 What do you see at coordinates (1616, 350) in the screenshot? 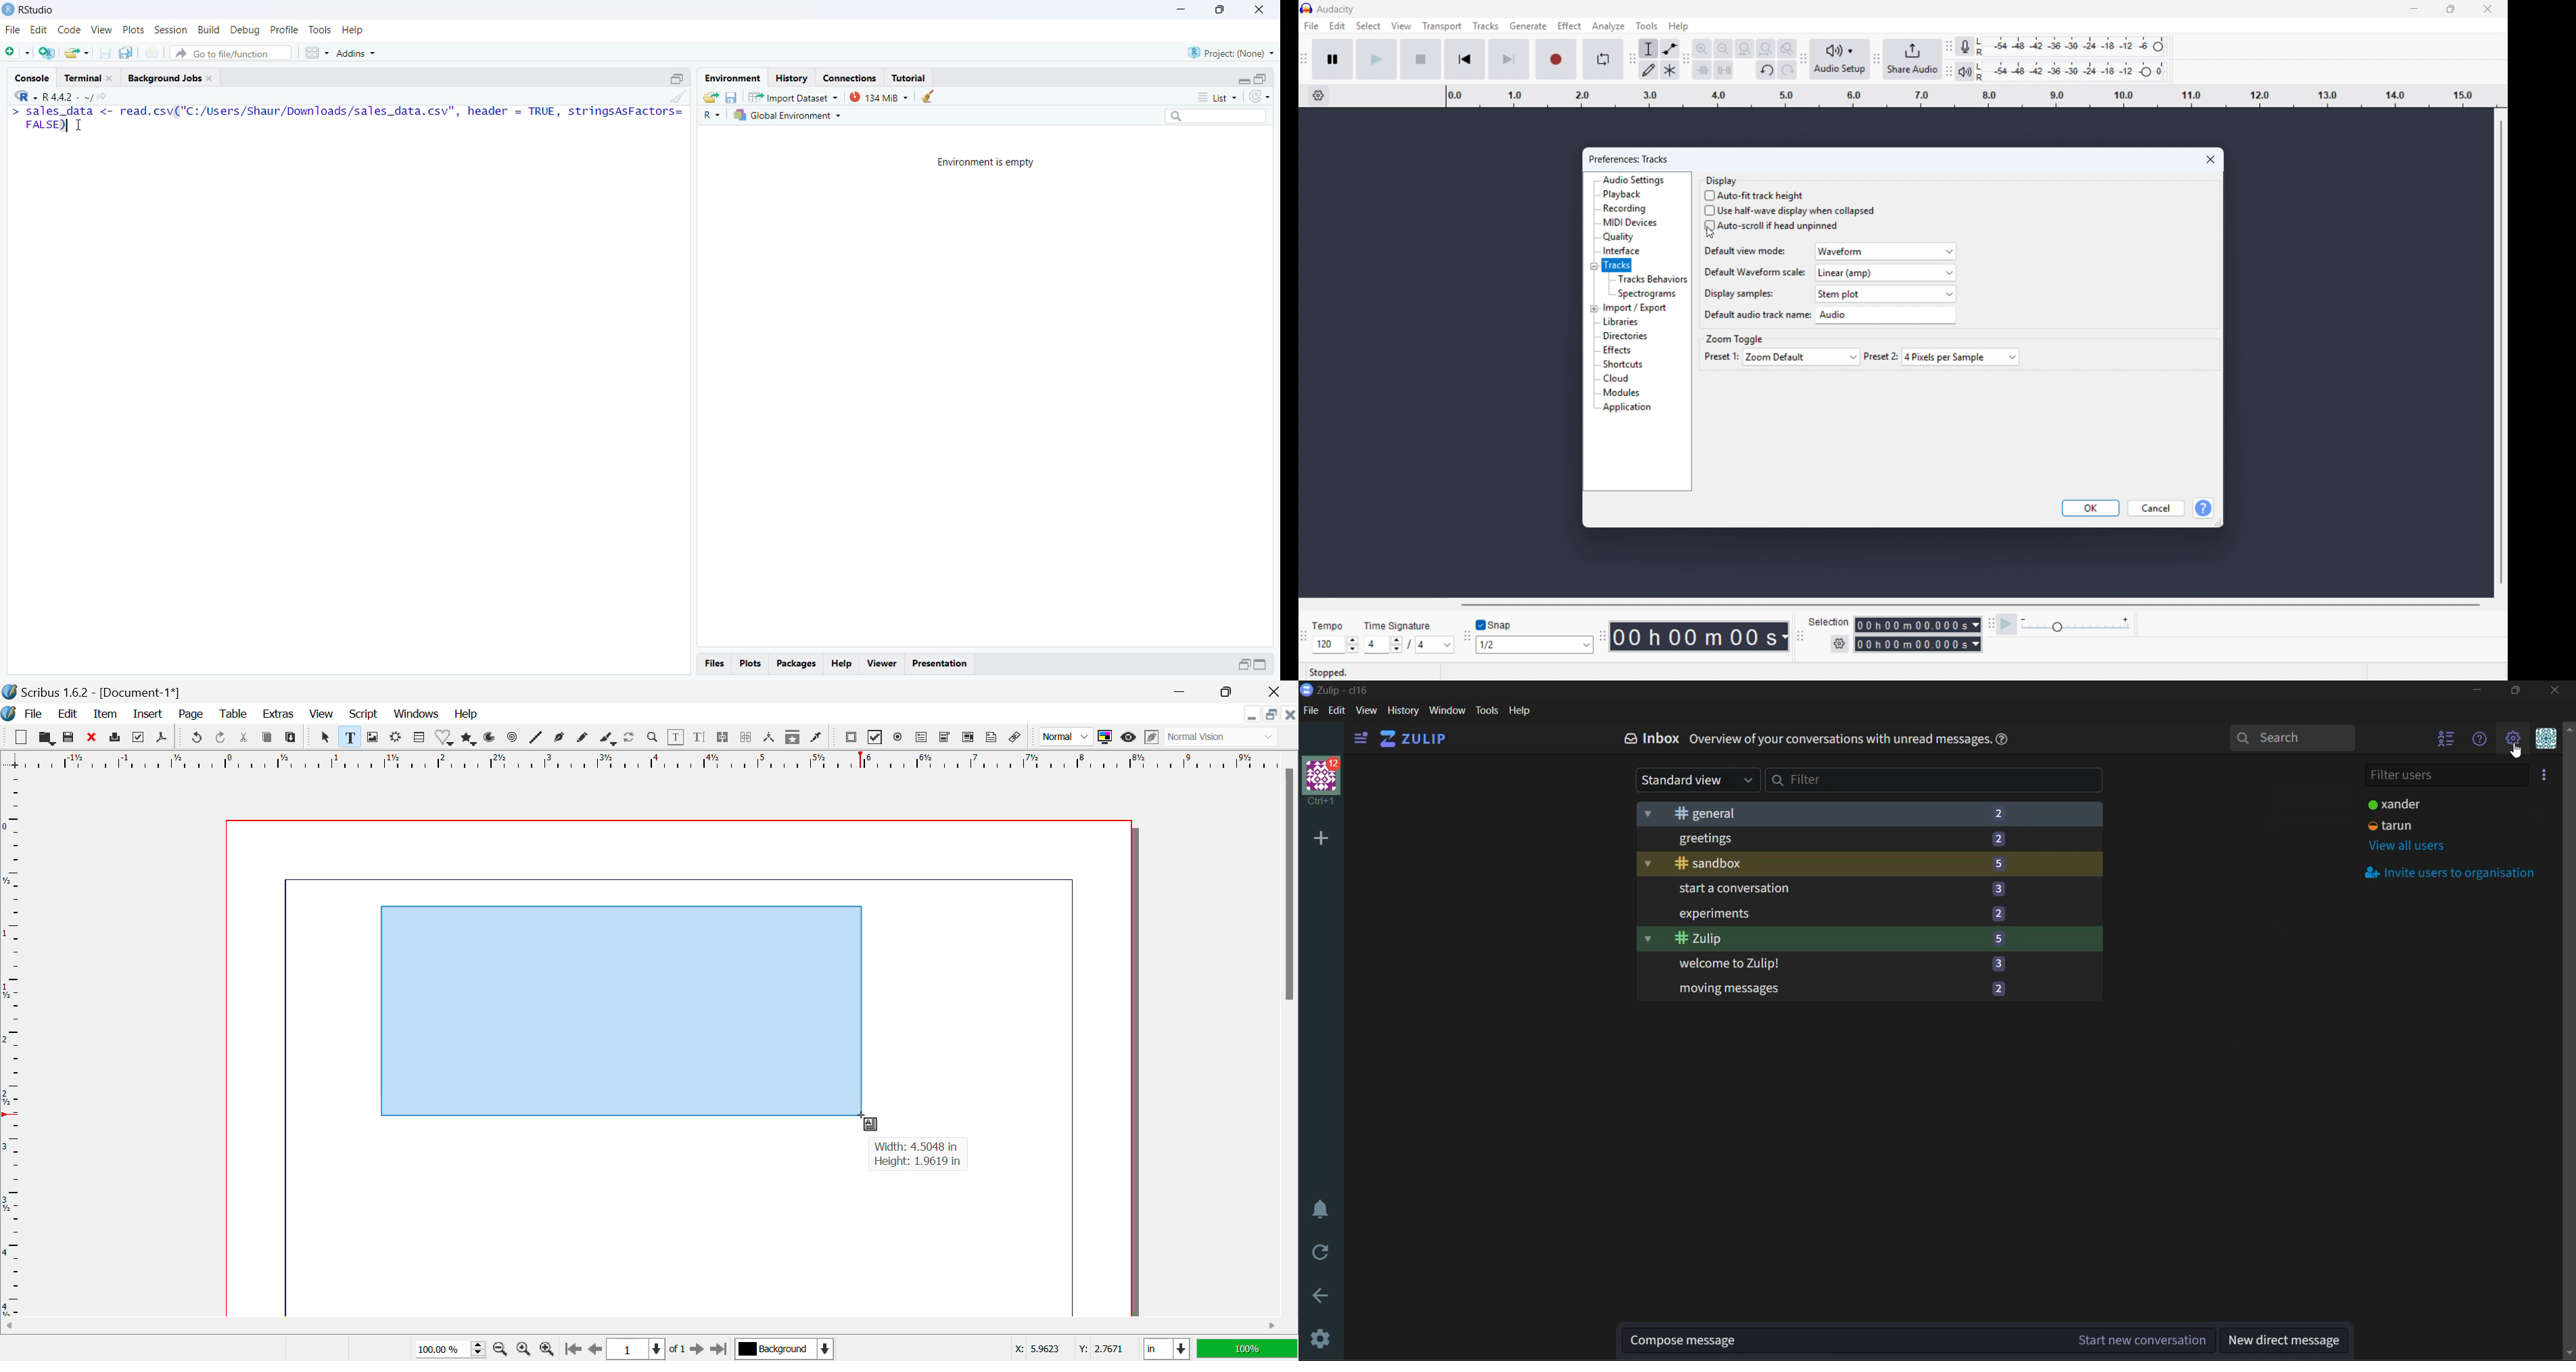
I see `effects` at bounding box center [1616, 350].